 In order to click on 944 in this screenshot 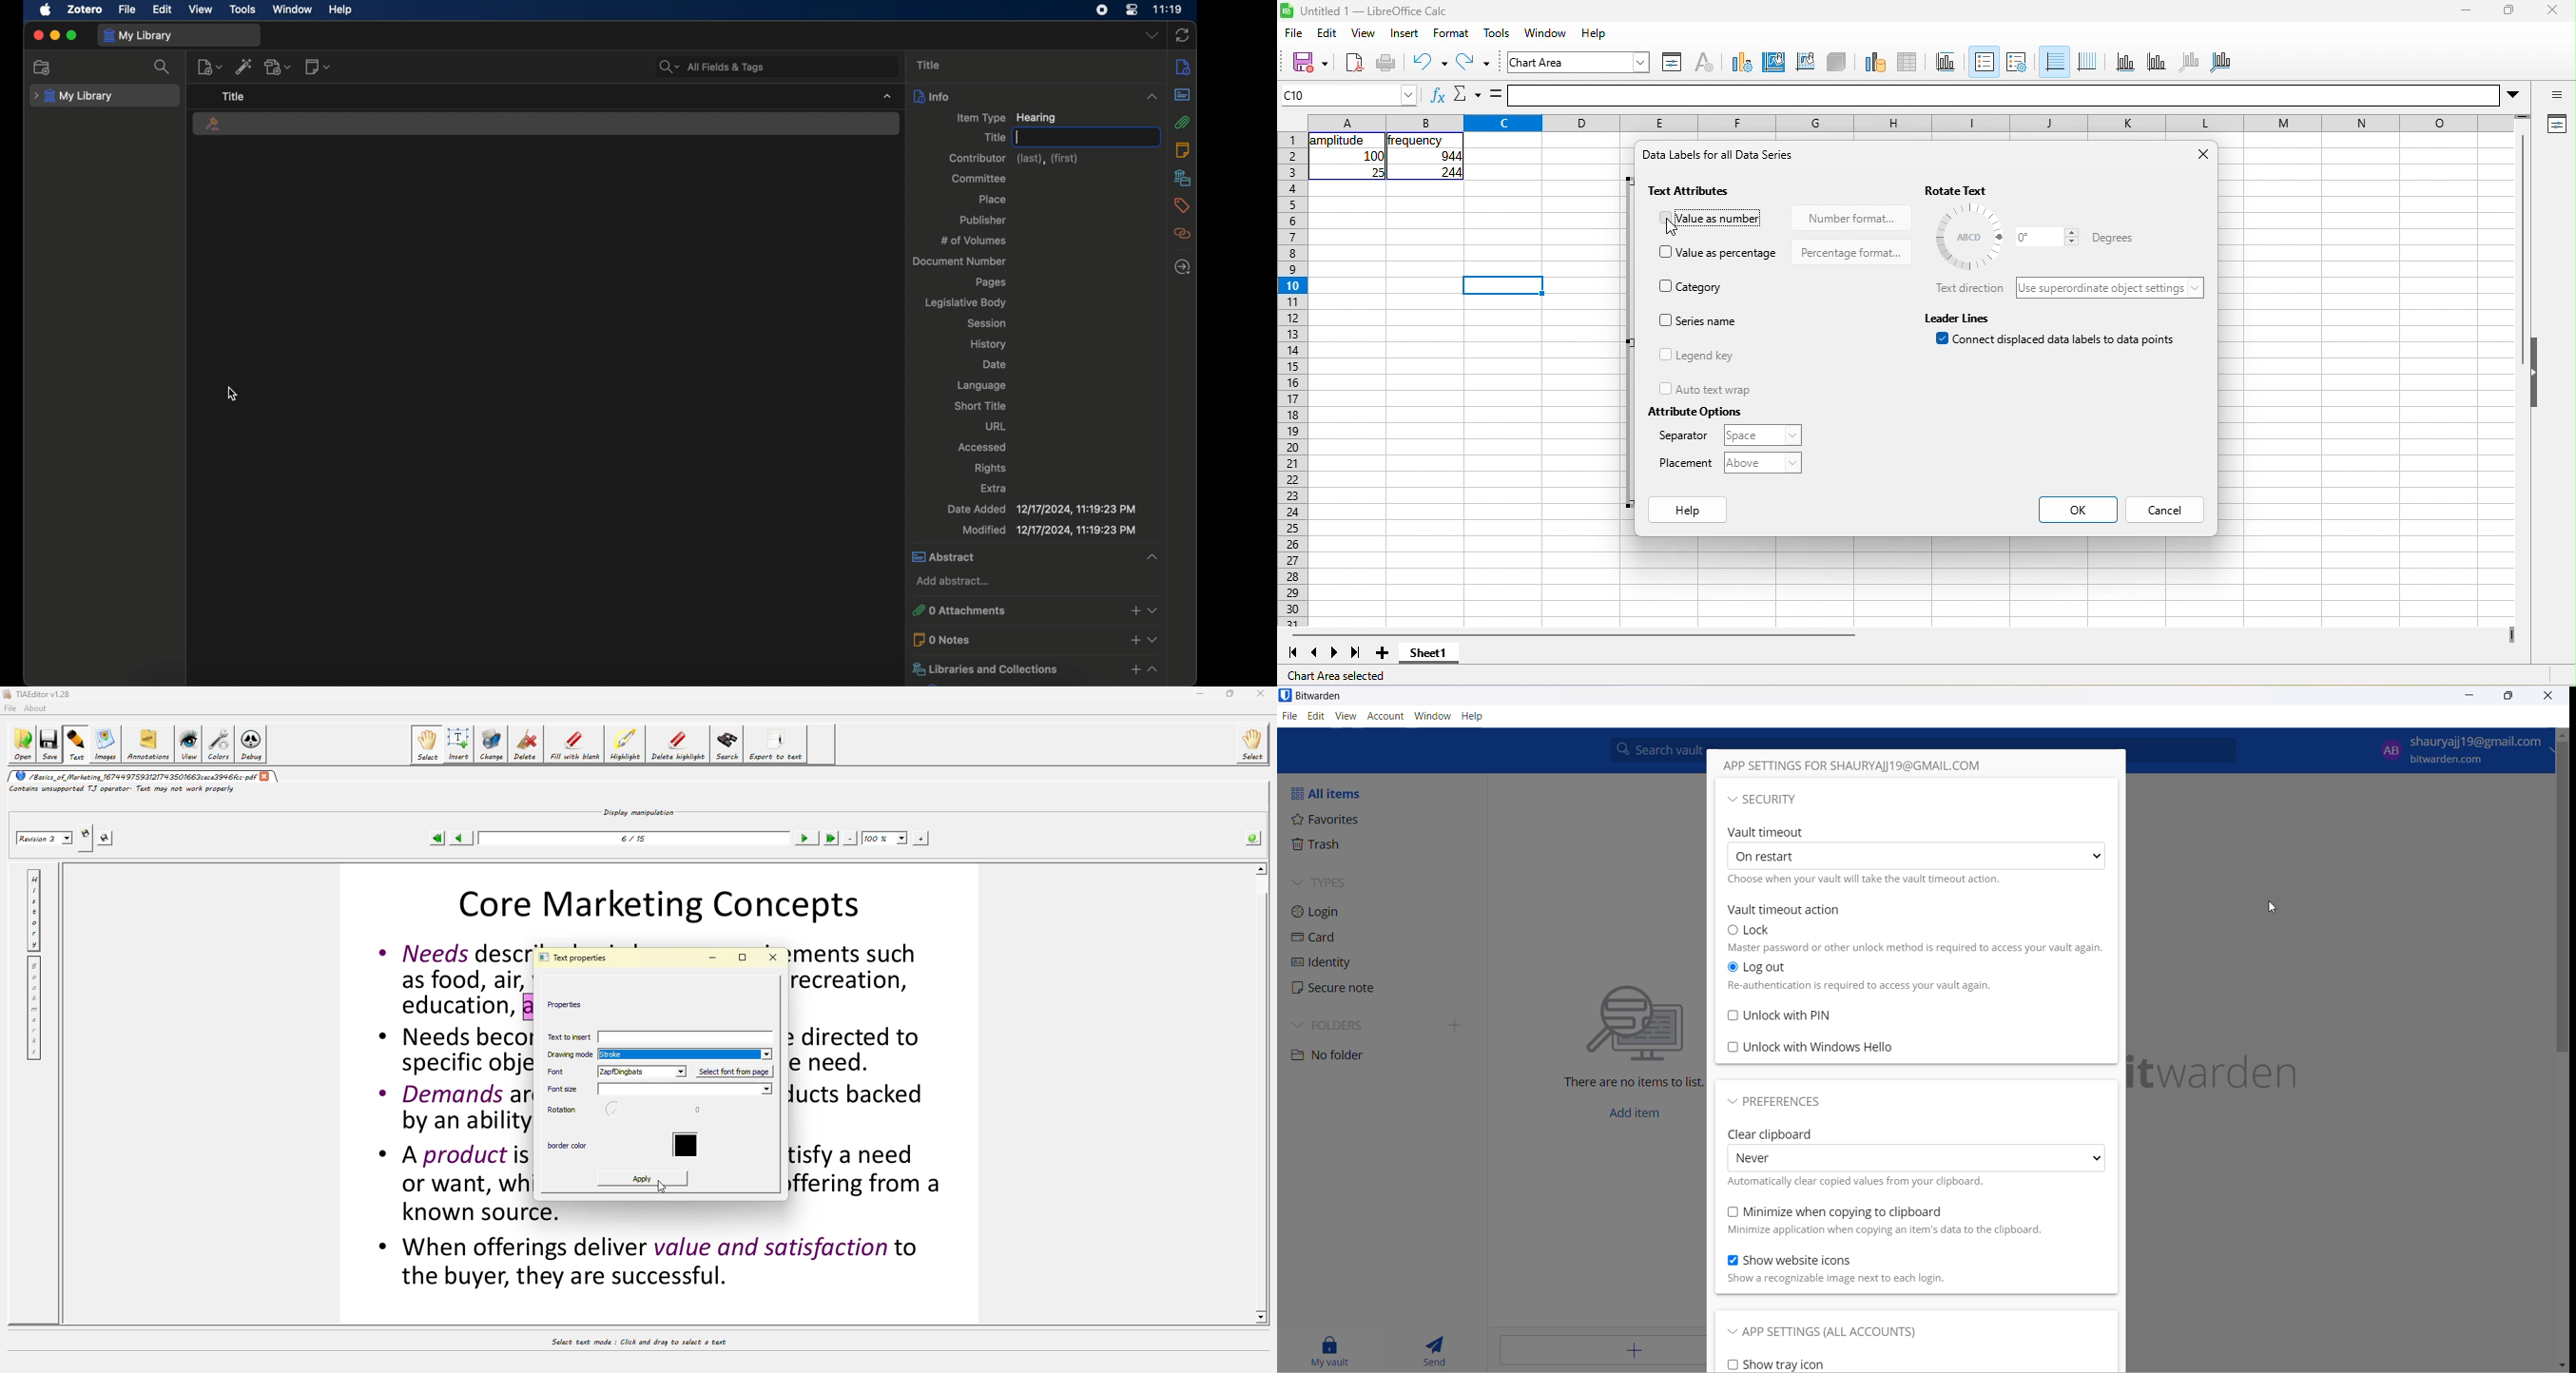, I will do `click(1442, 157)`.